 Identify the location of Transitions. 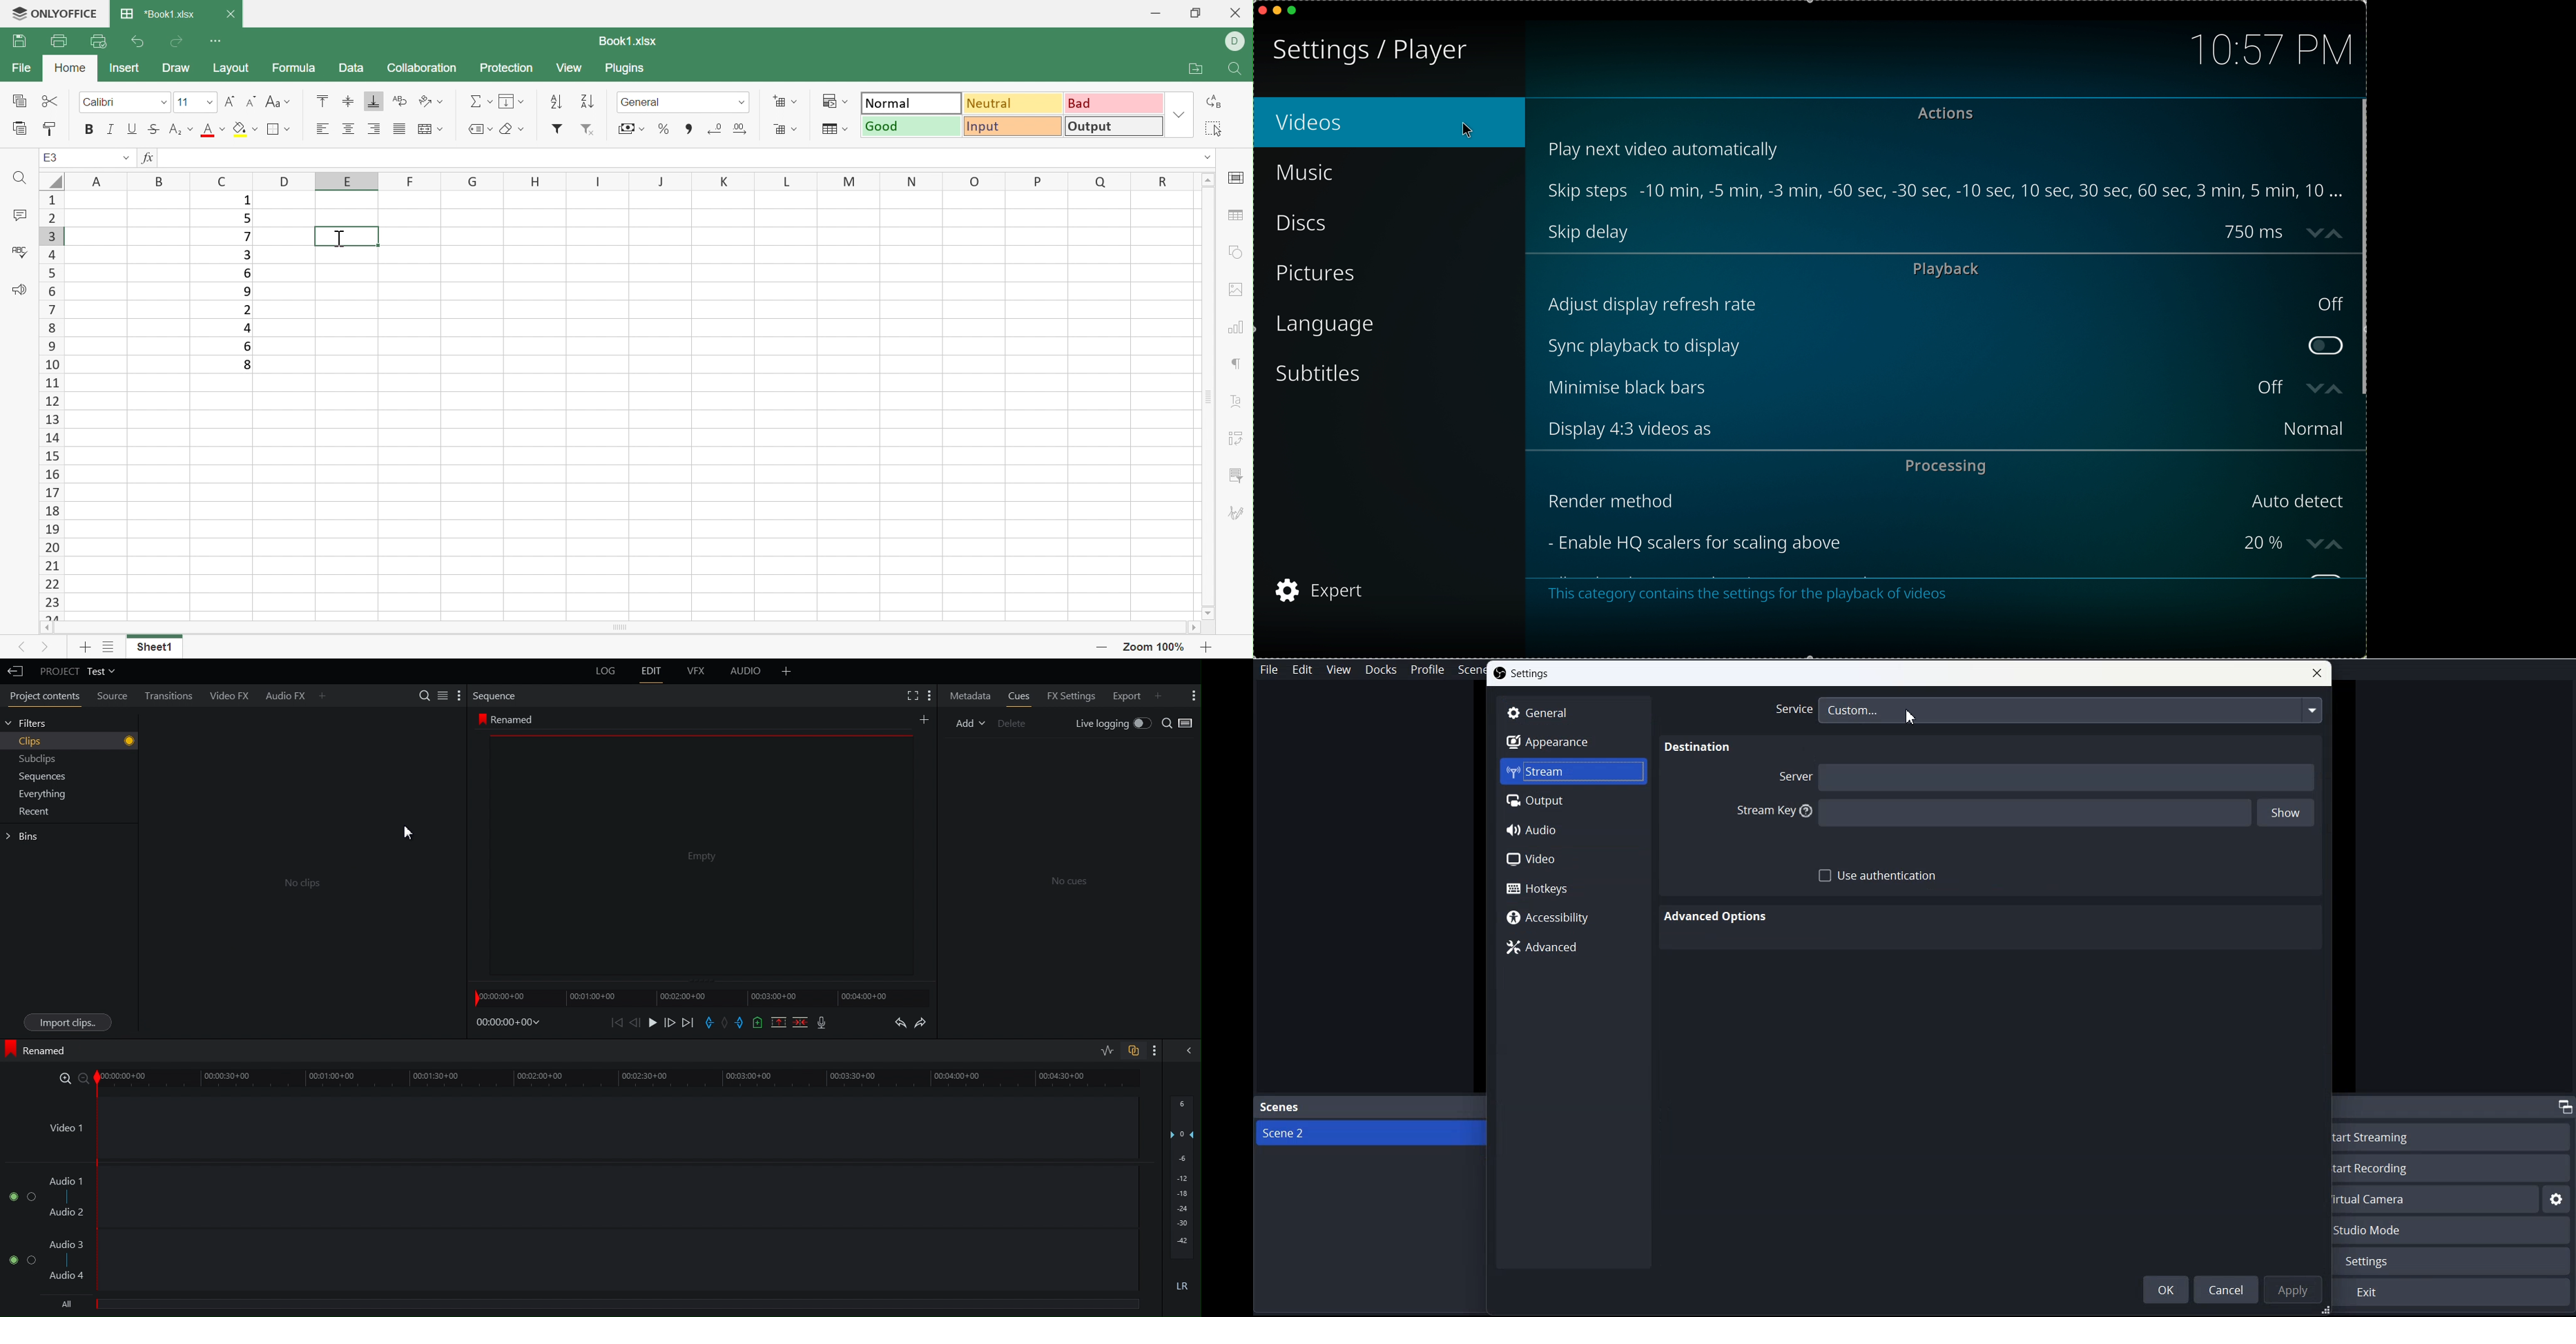
(174, 696).